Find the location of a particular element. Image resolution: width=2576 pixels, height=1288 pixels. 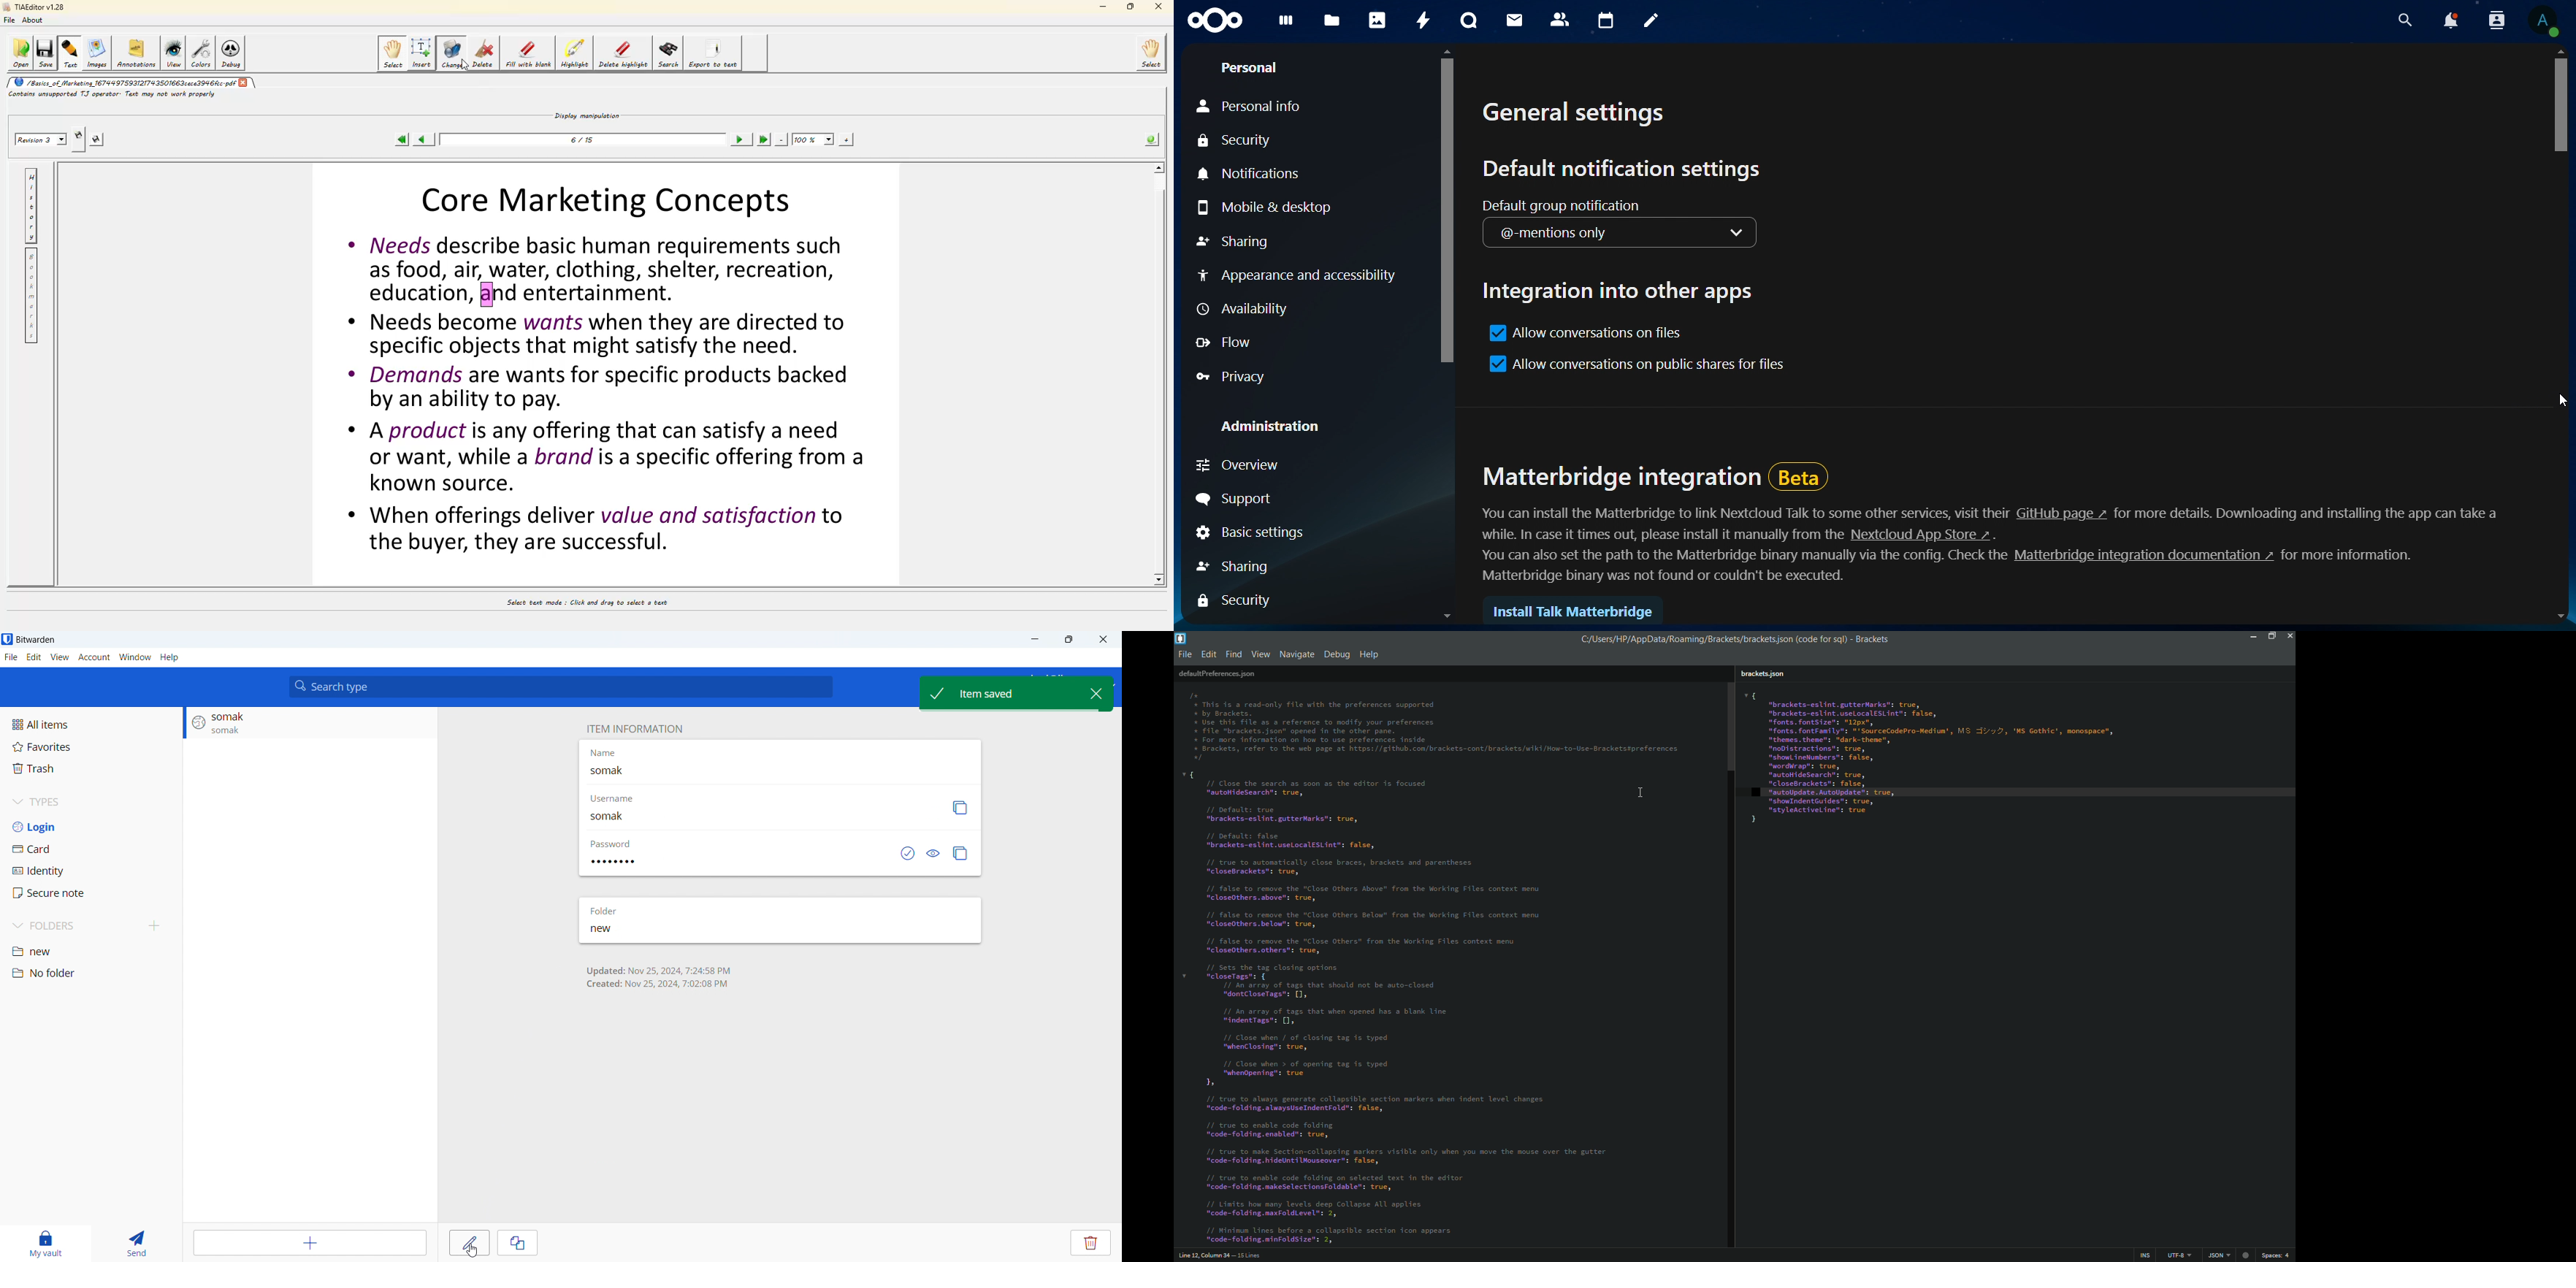

close is located at coordinates (2288, 638).